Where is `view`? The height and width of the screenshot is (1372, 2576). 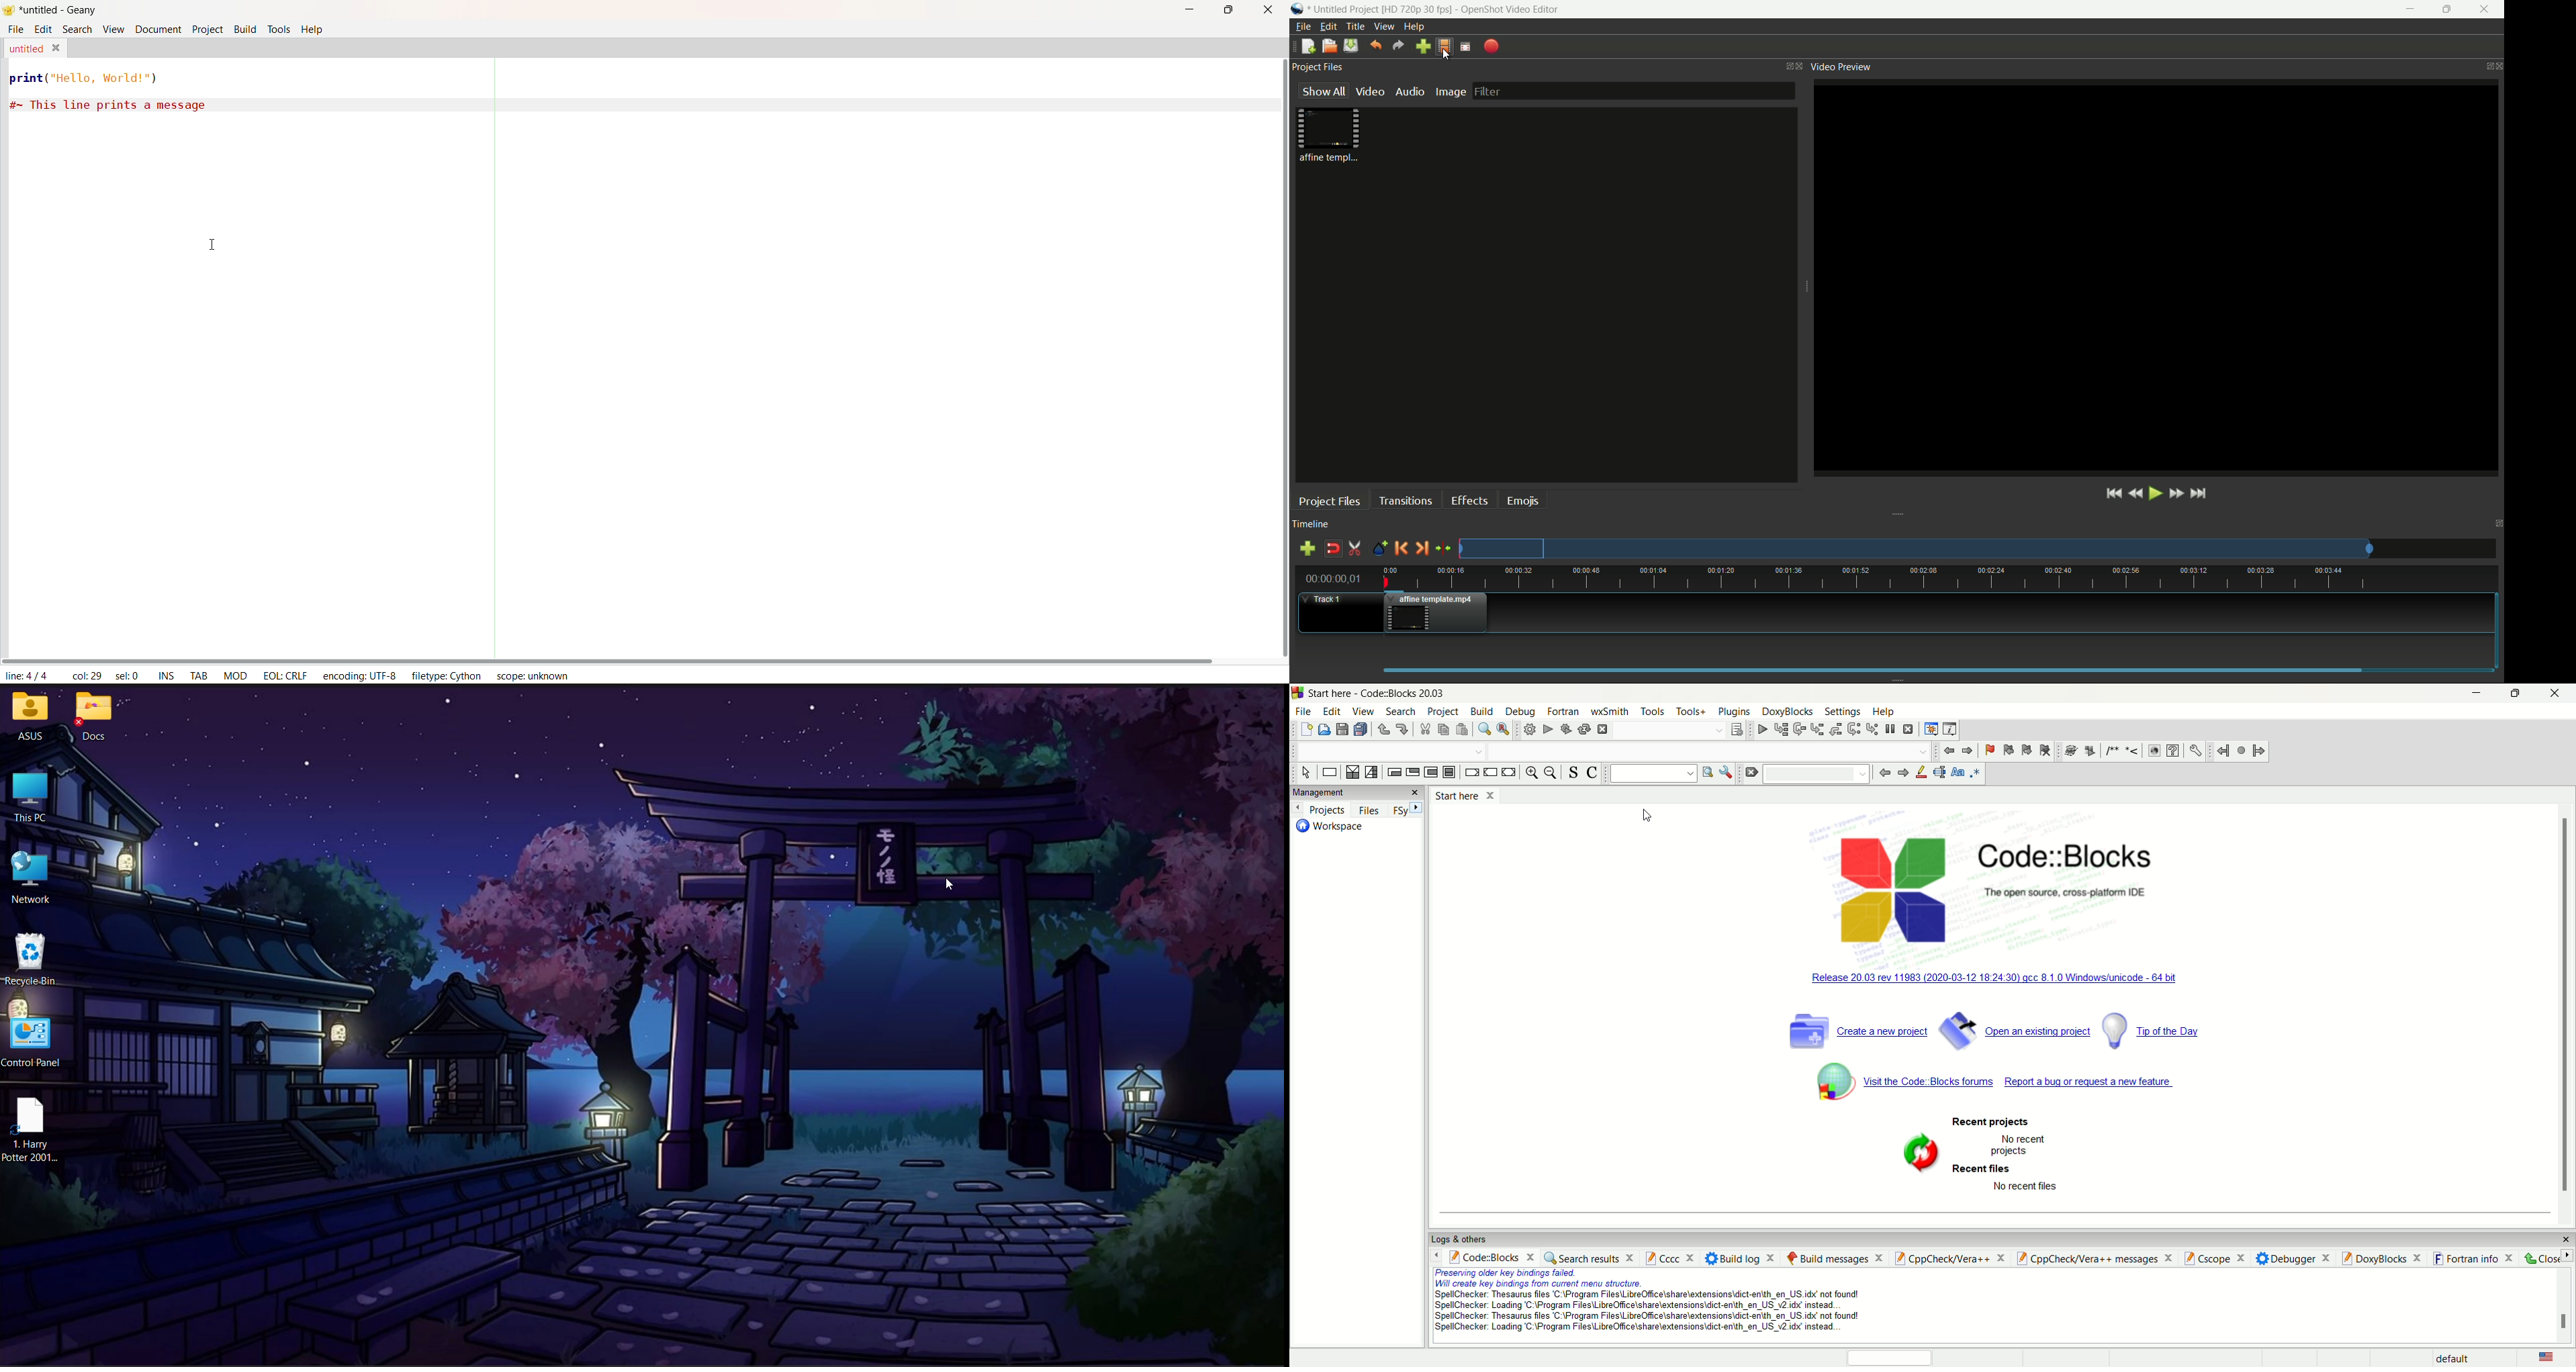 view is located at coordinates (1364, 712).